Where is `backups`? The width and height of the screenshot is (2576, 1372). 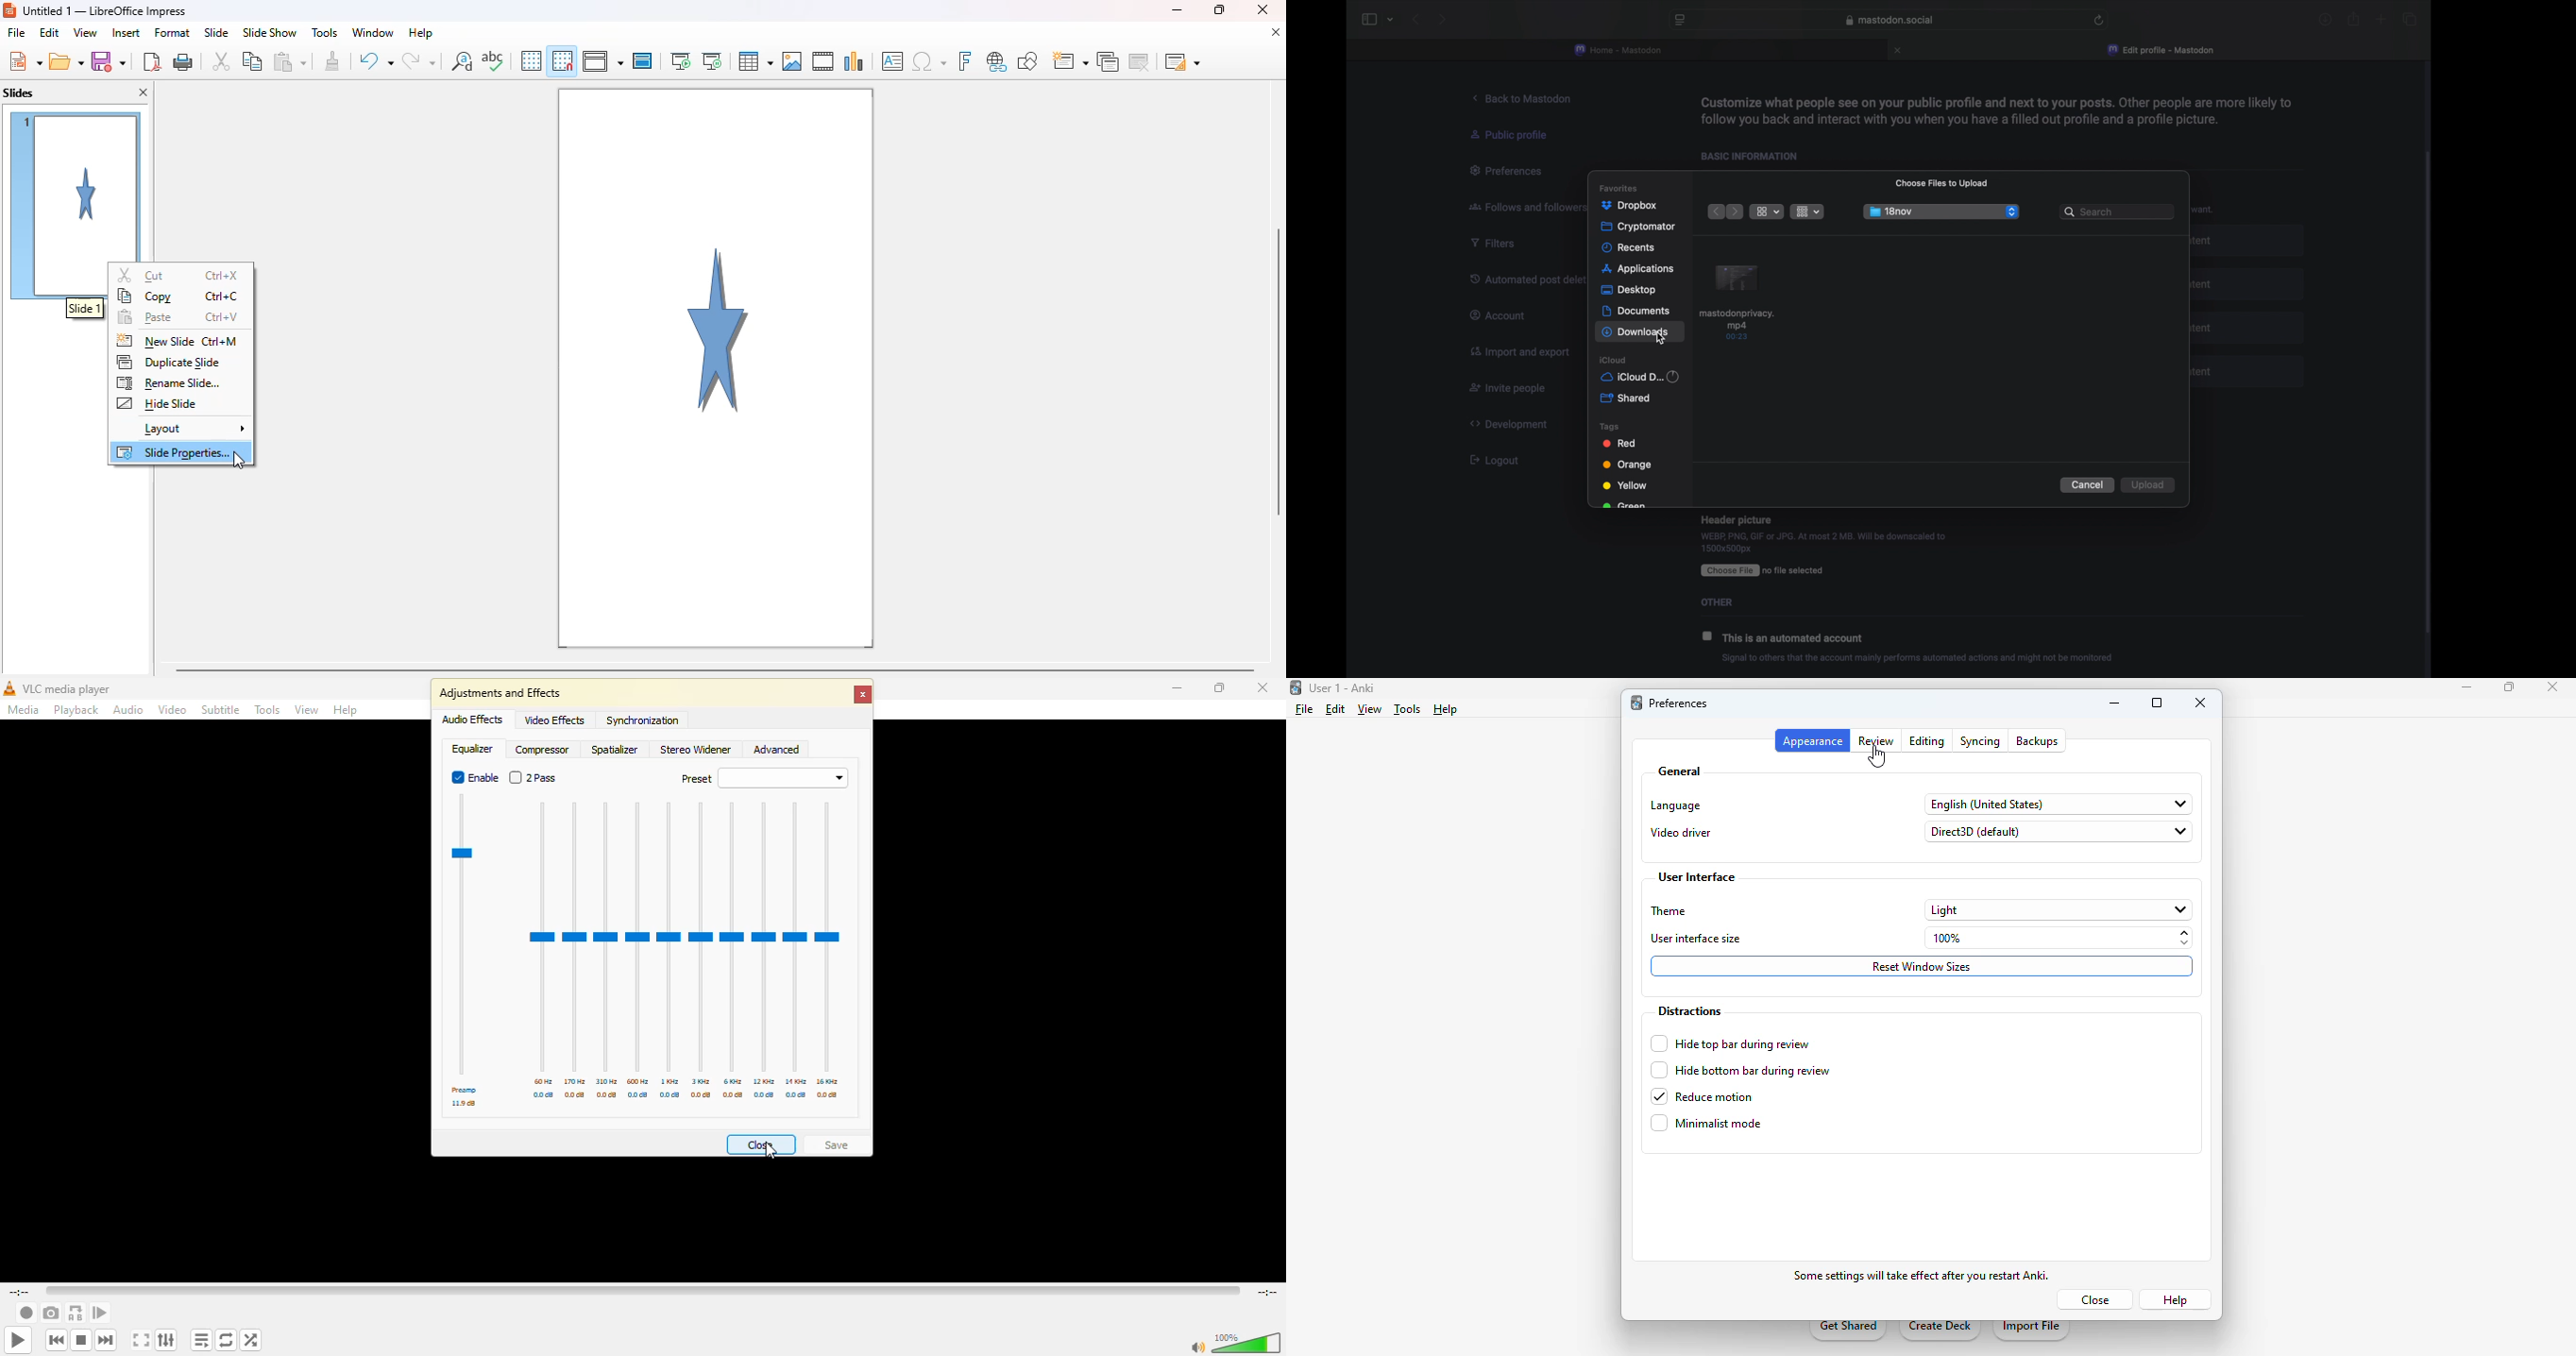 backups is located at coordinates (2038, 741).